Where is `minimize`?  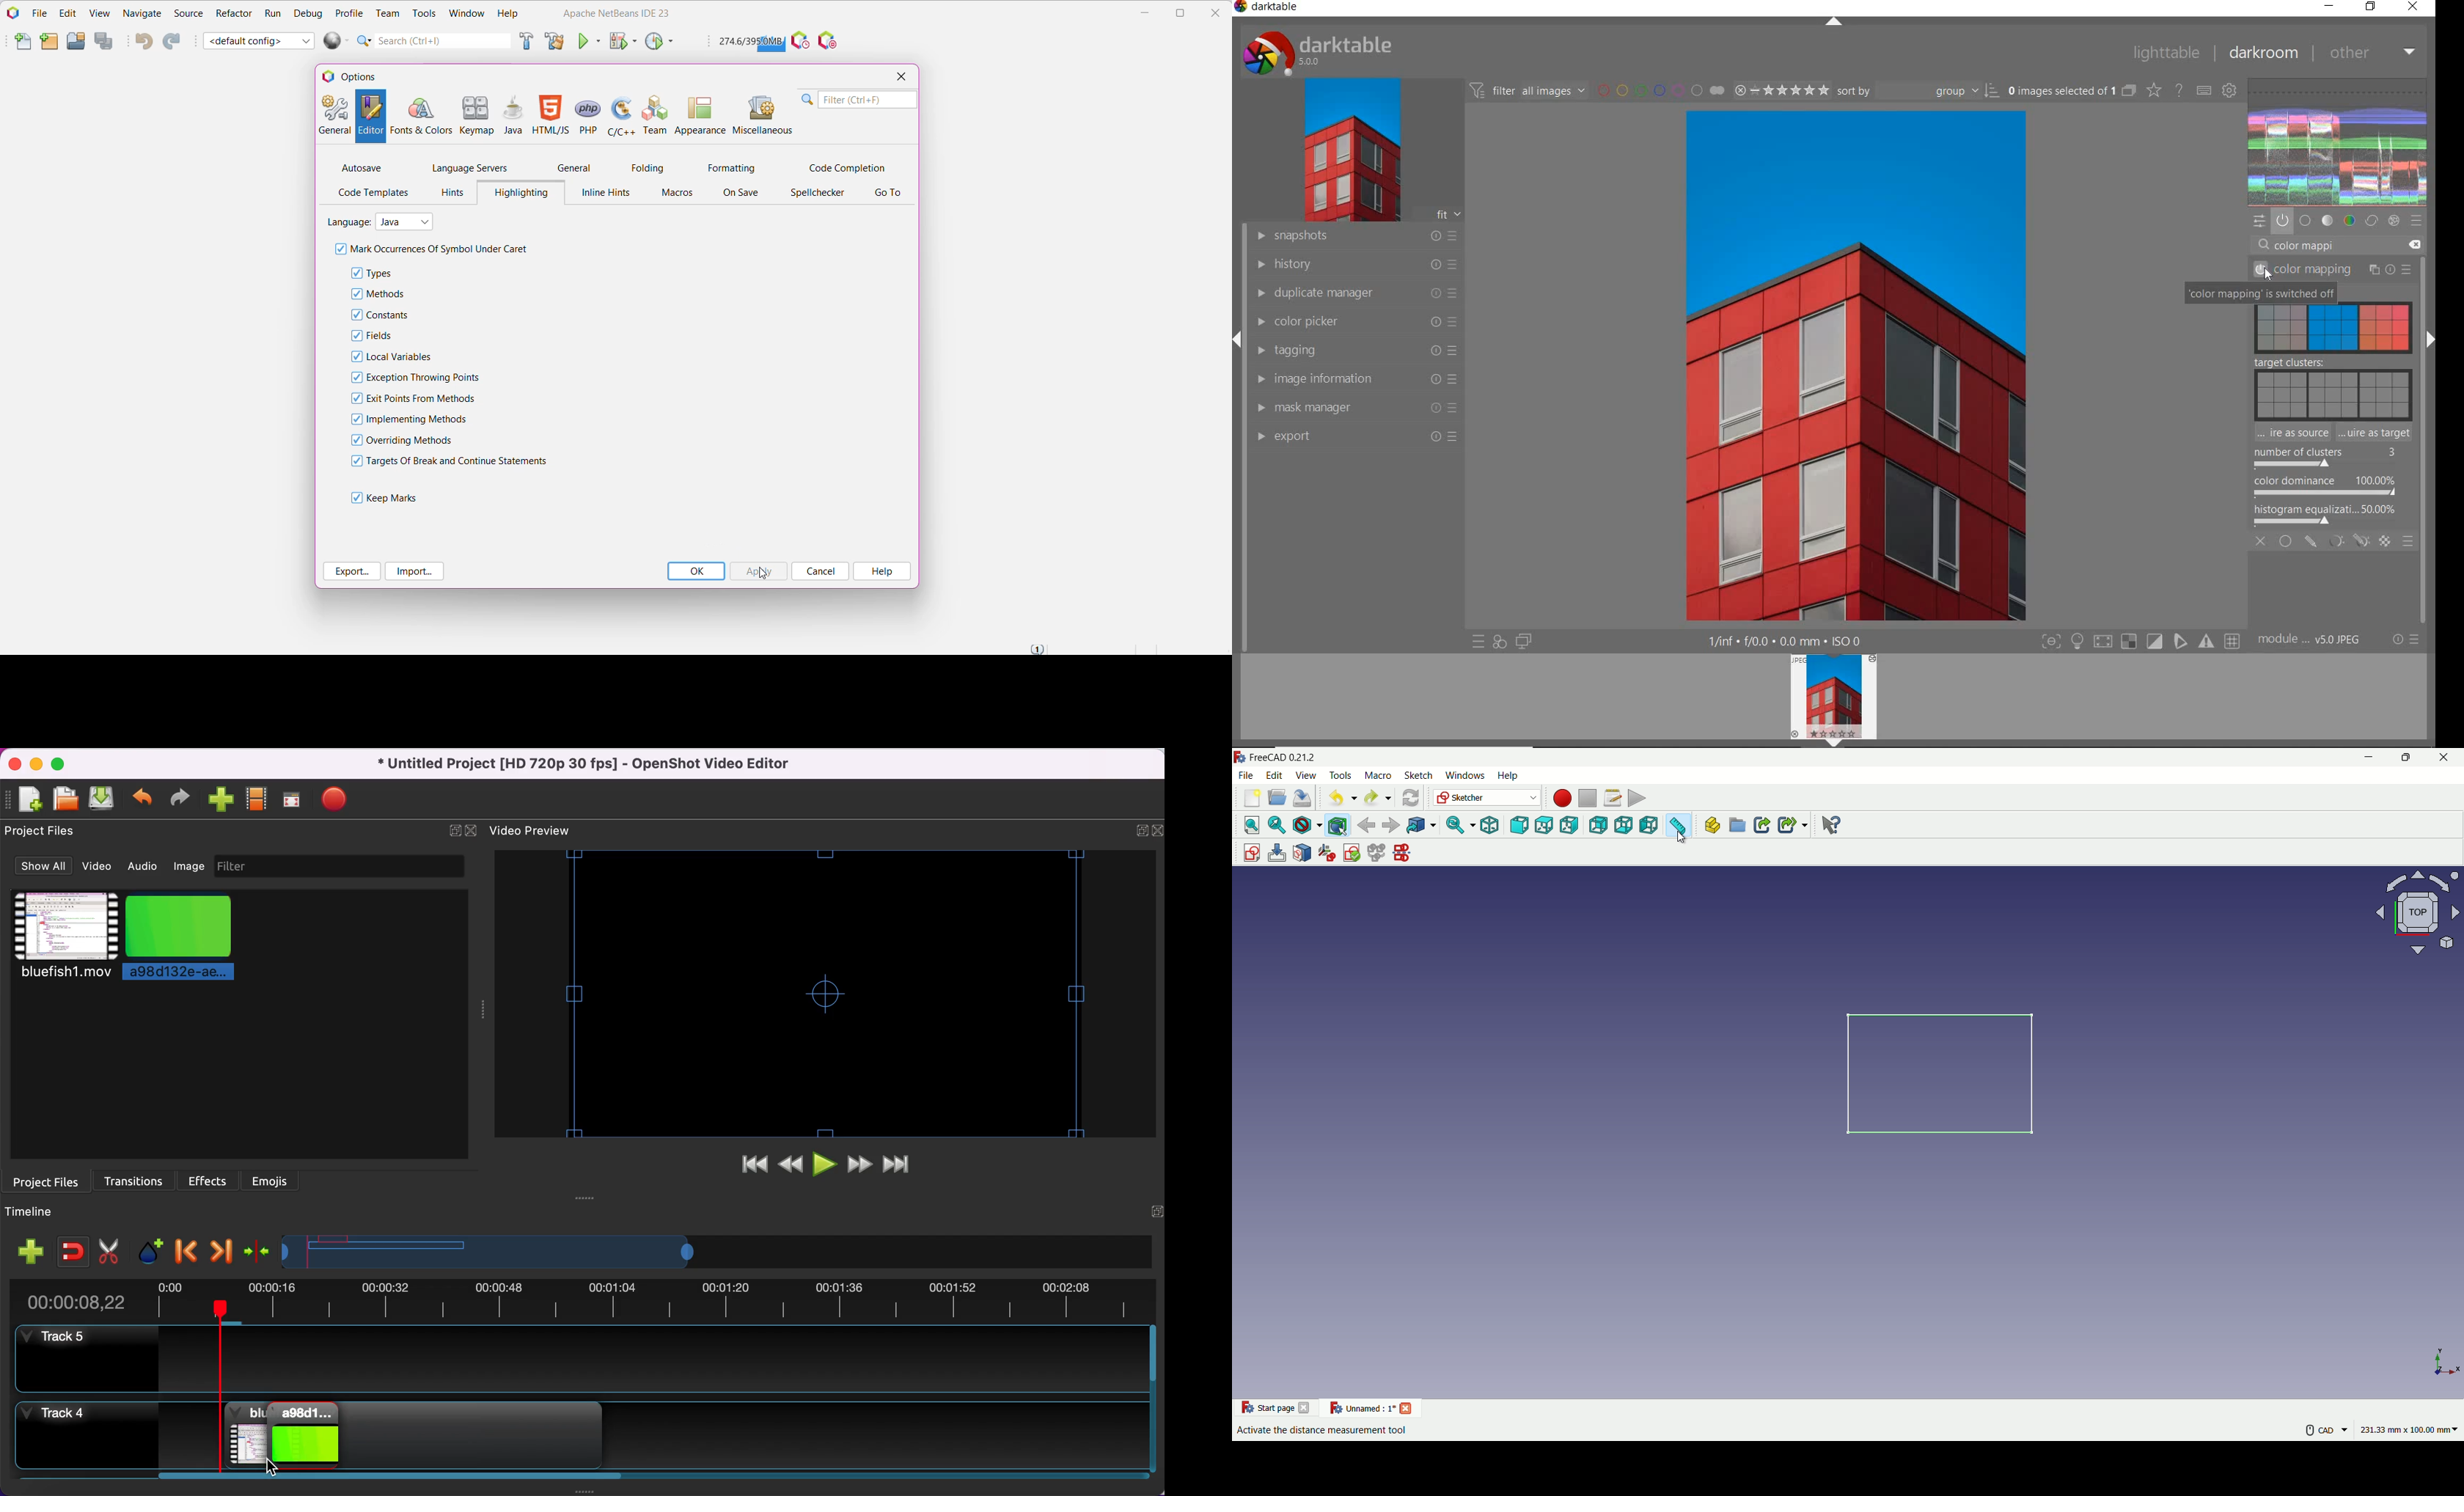 minimize is located at coordinates (2366, 758).